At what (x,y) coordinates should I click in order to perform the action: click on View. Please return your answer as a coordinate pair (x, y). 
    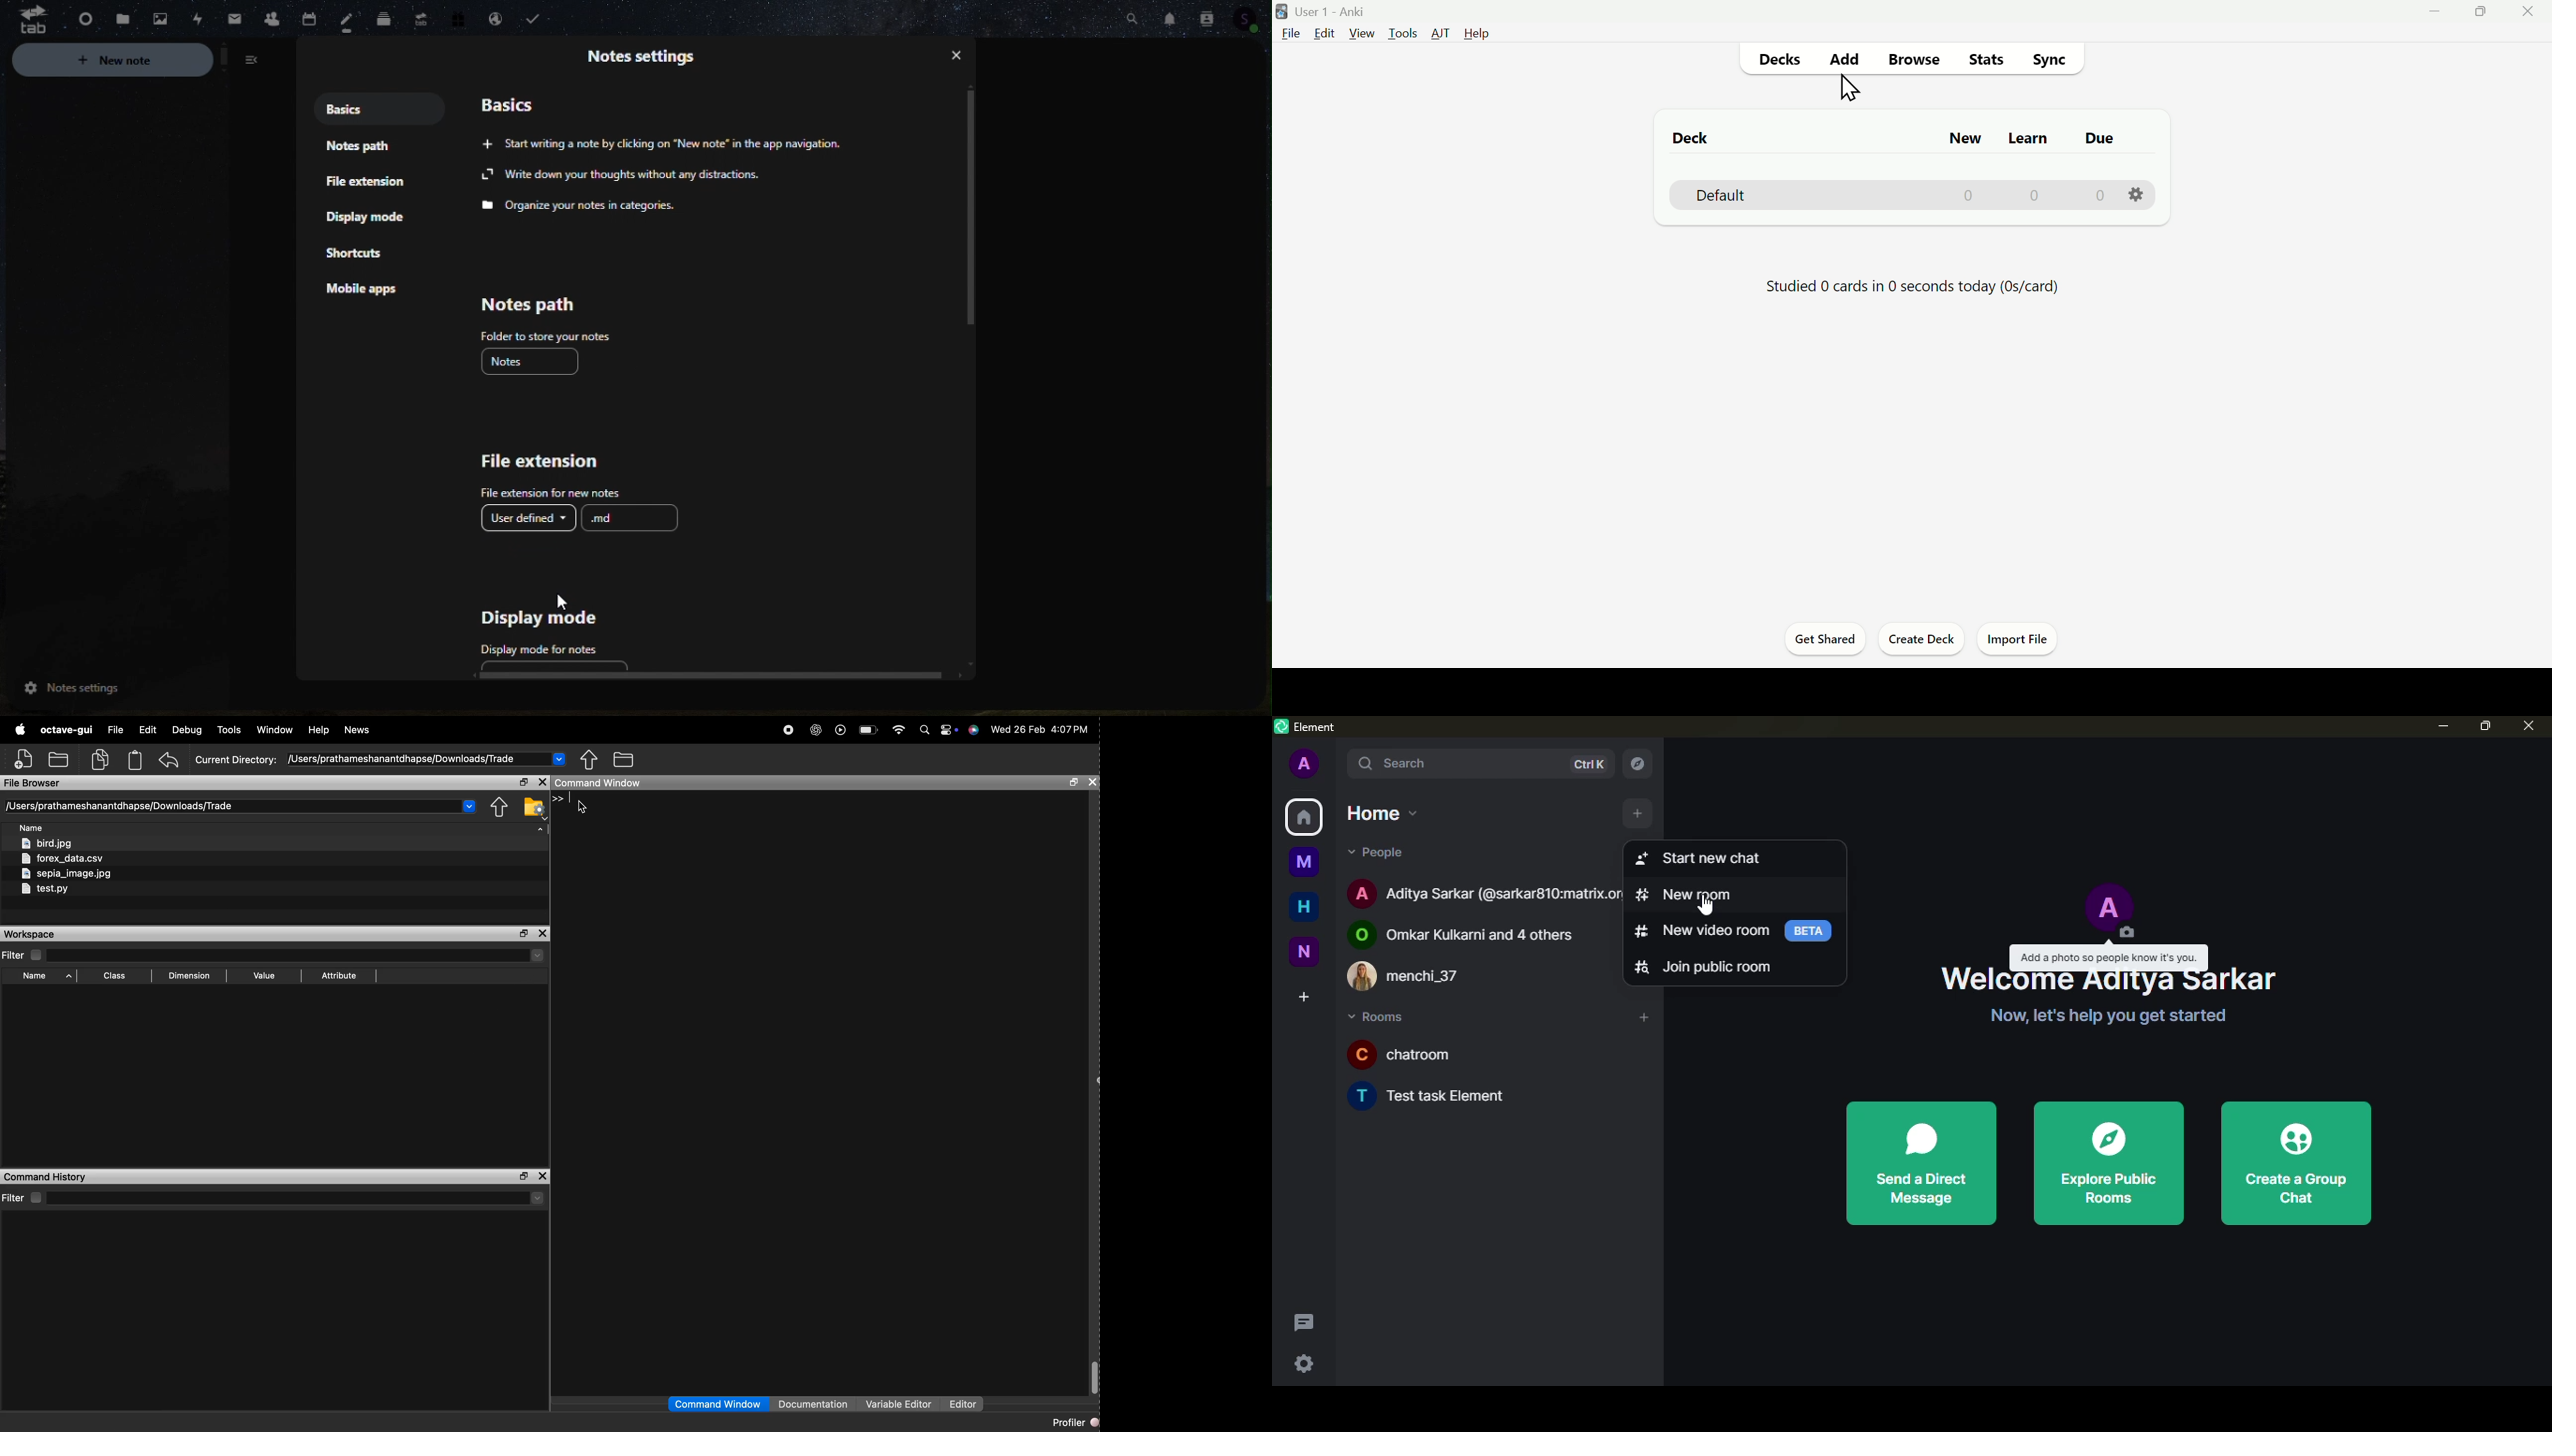
    Looking at the image, I should click on (1360, 31).